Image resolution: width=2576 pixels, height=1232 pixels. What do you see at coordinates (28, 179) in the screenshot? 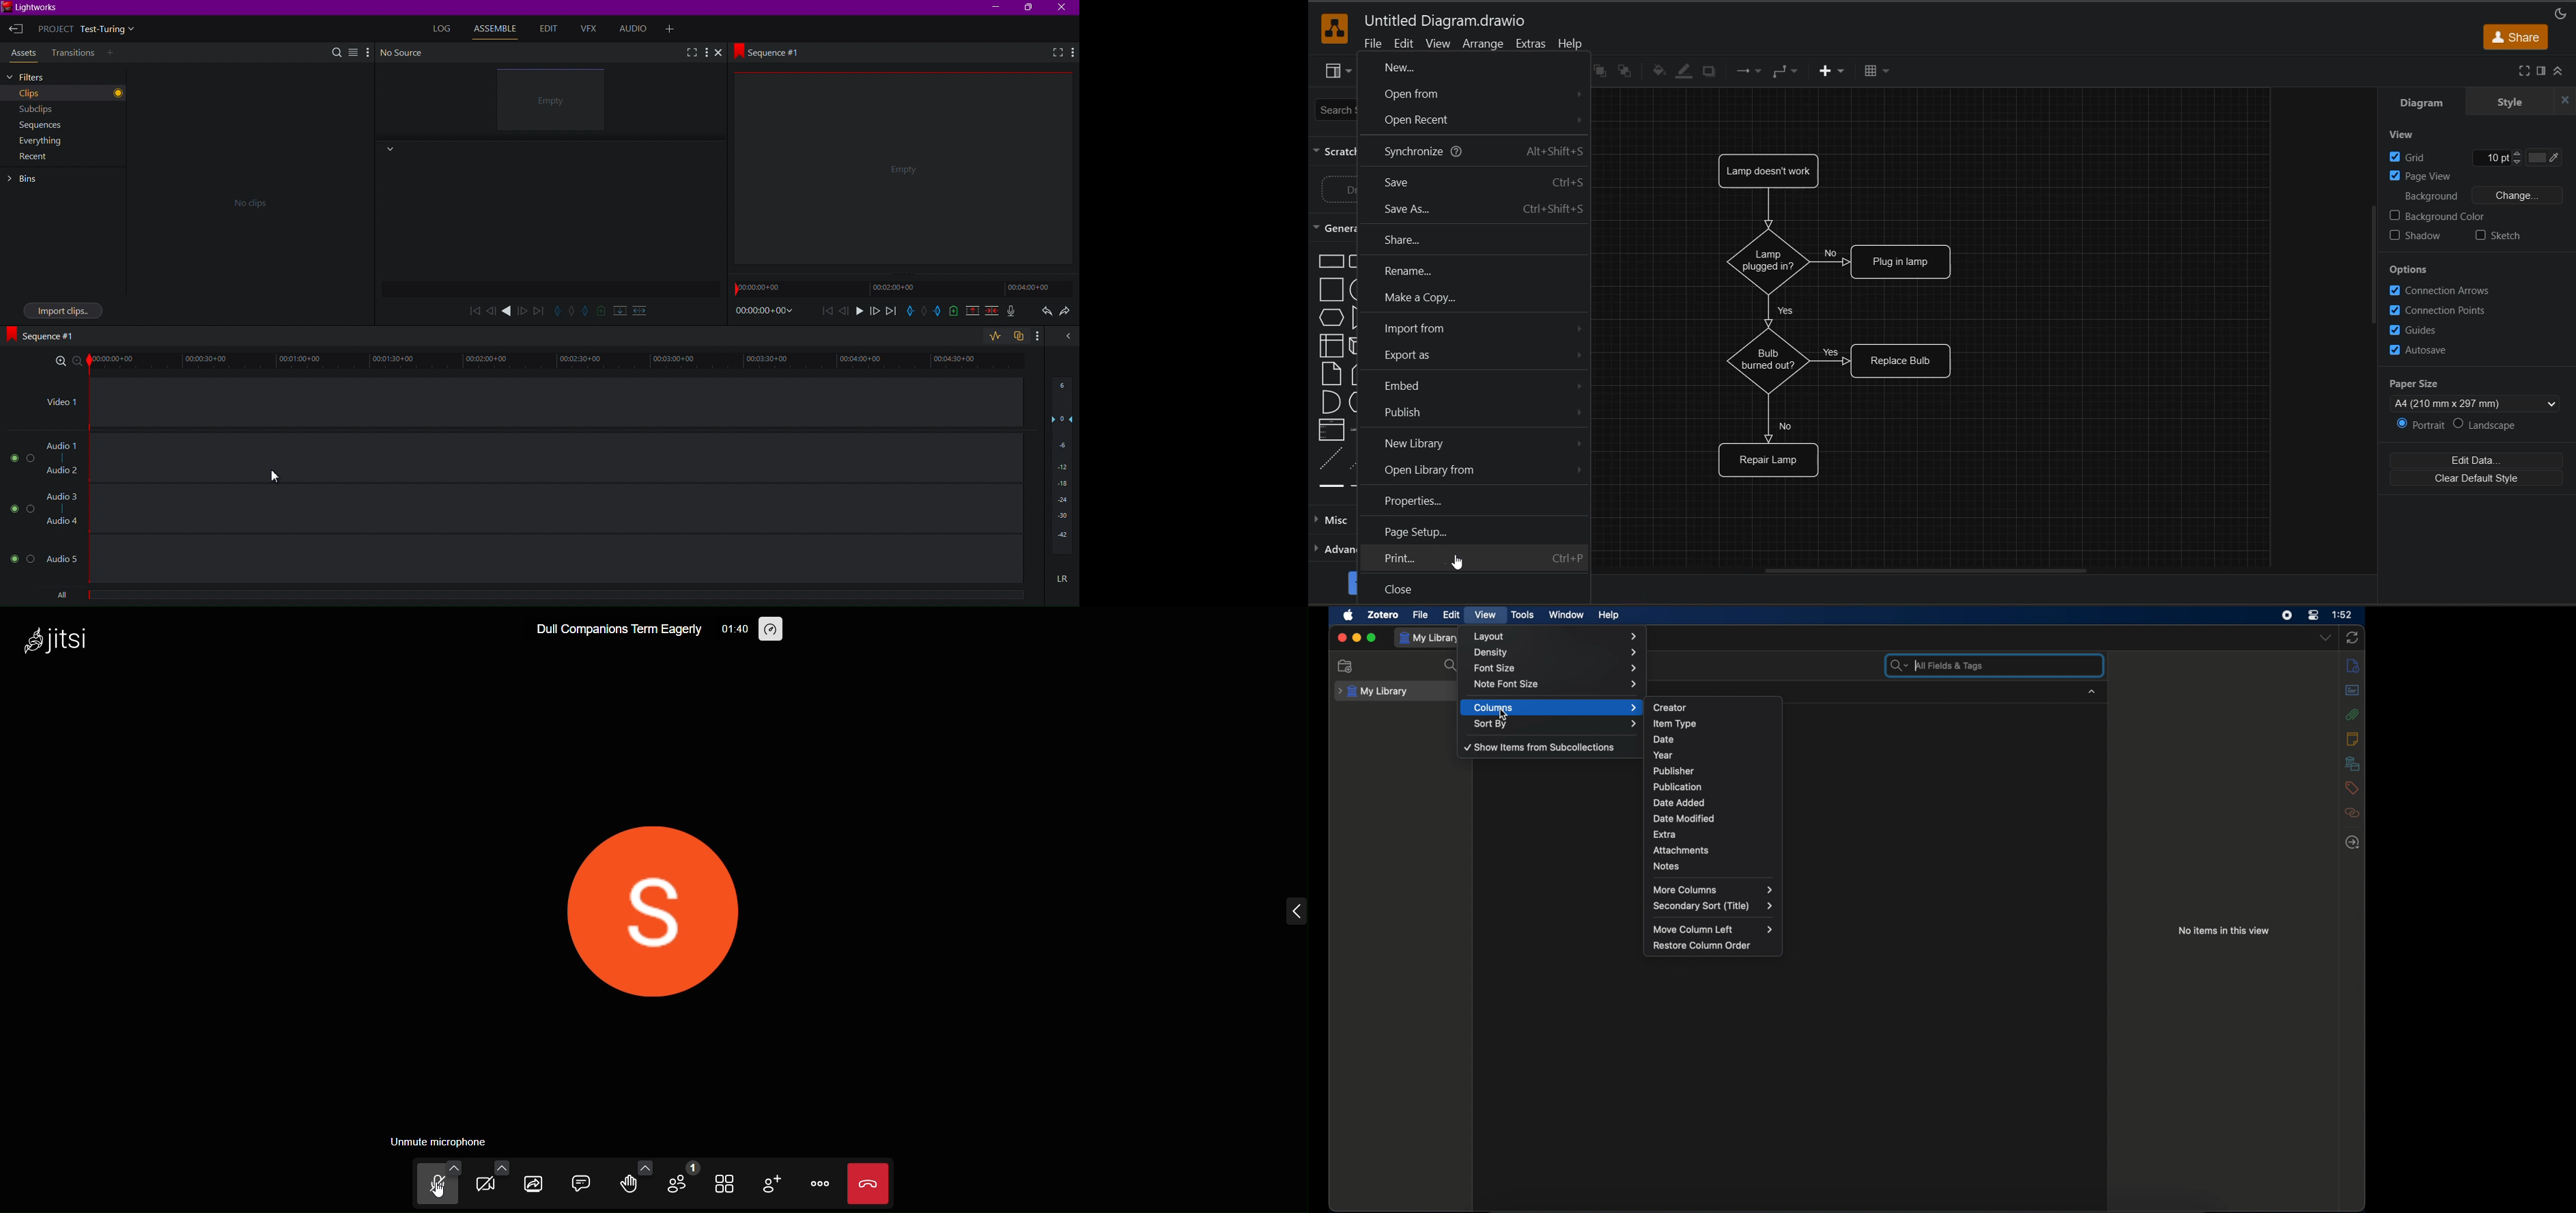
I see `Bins` at bounding box center [28, 179].